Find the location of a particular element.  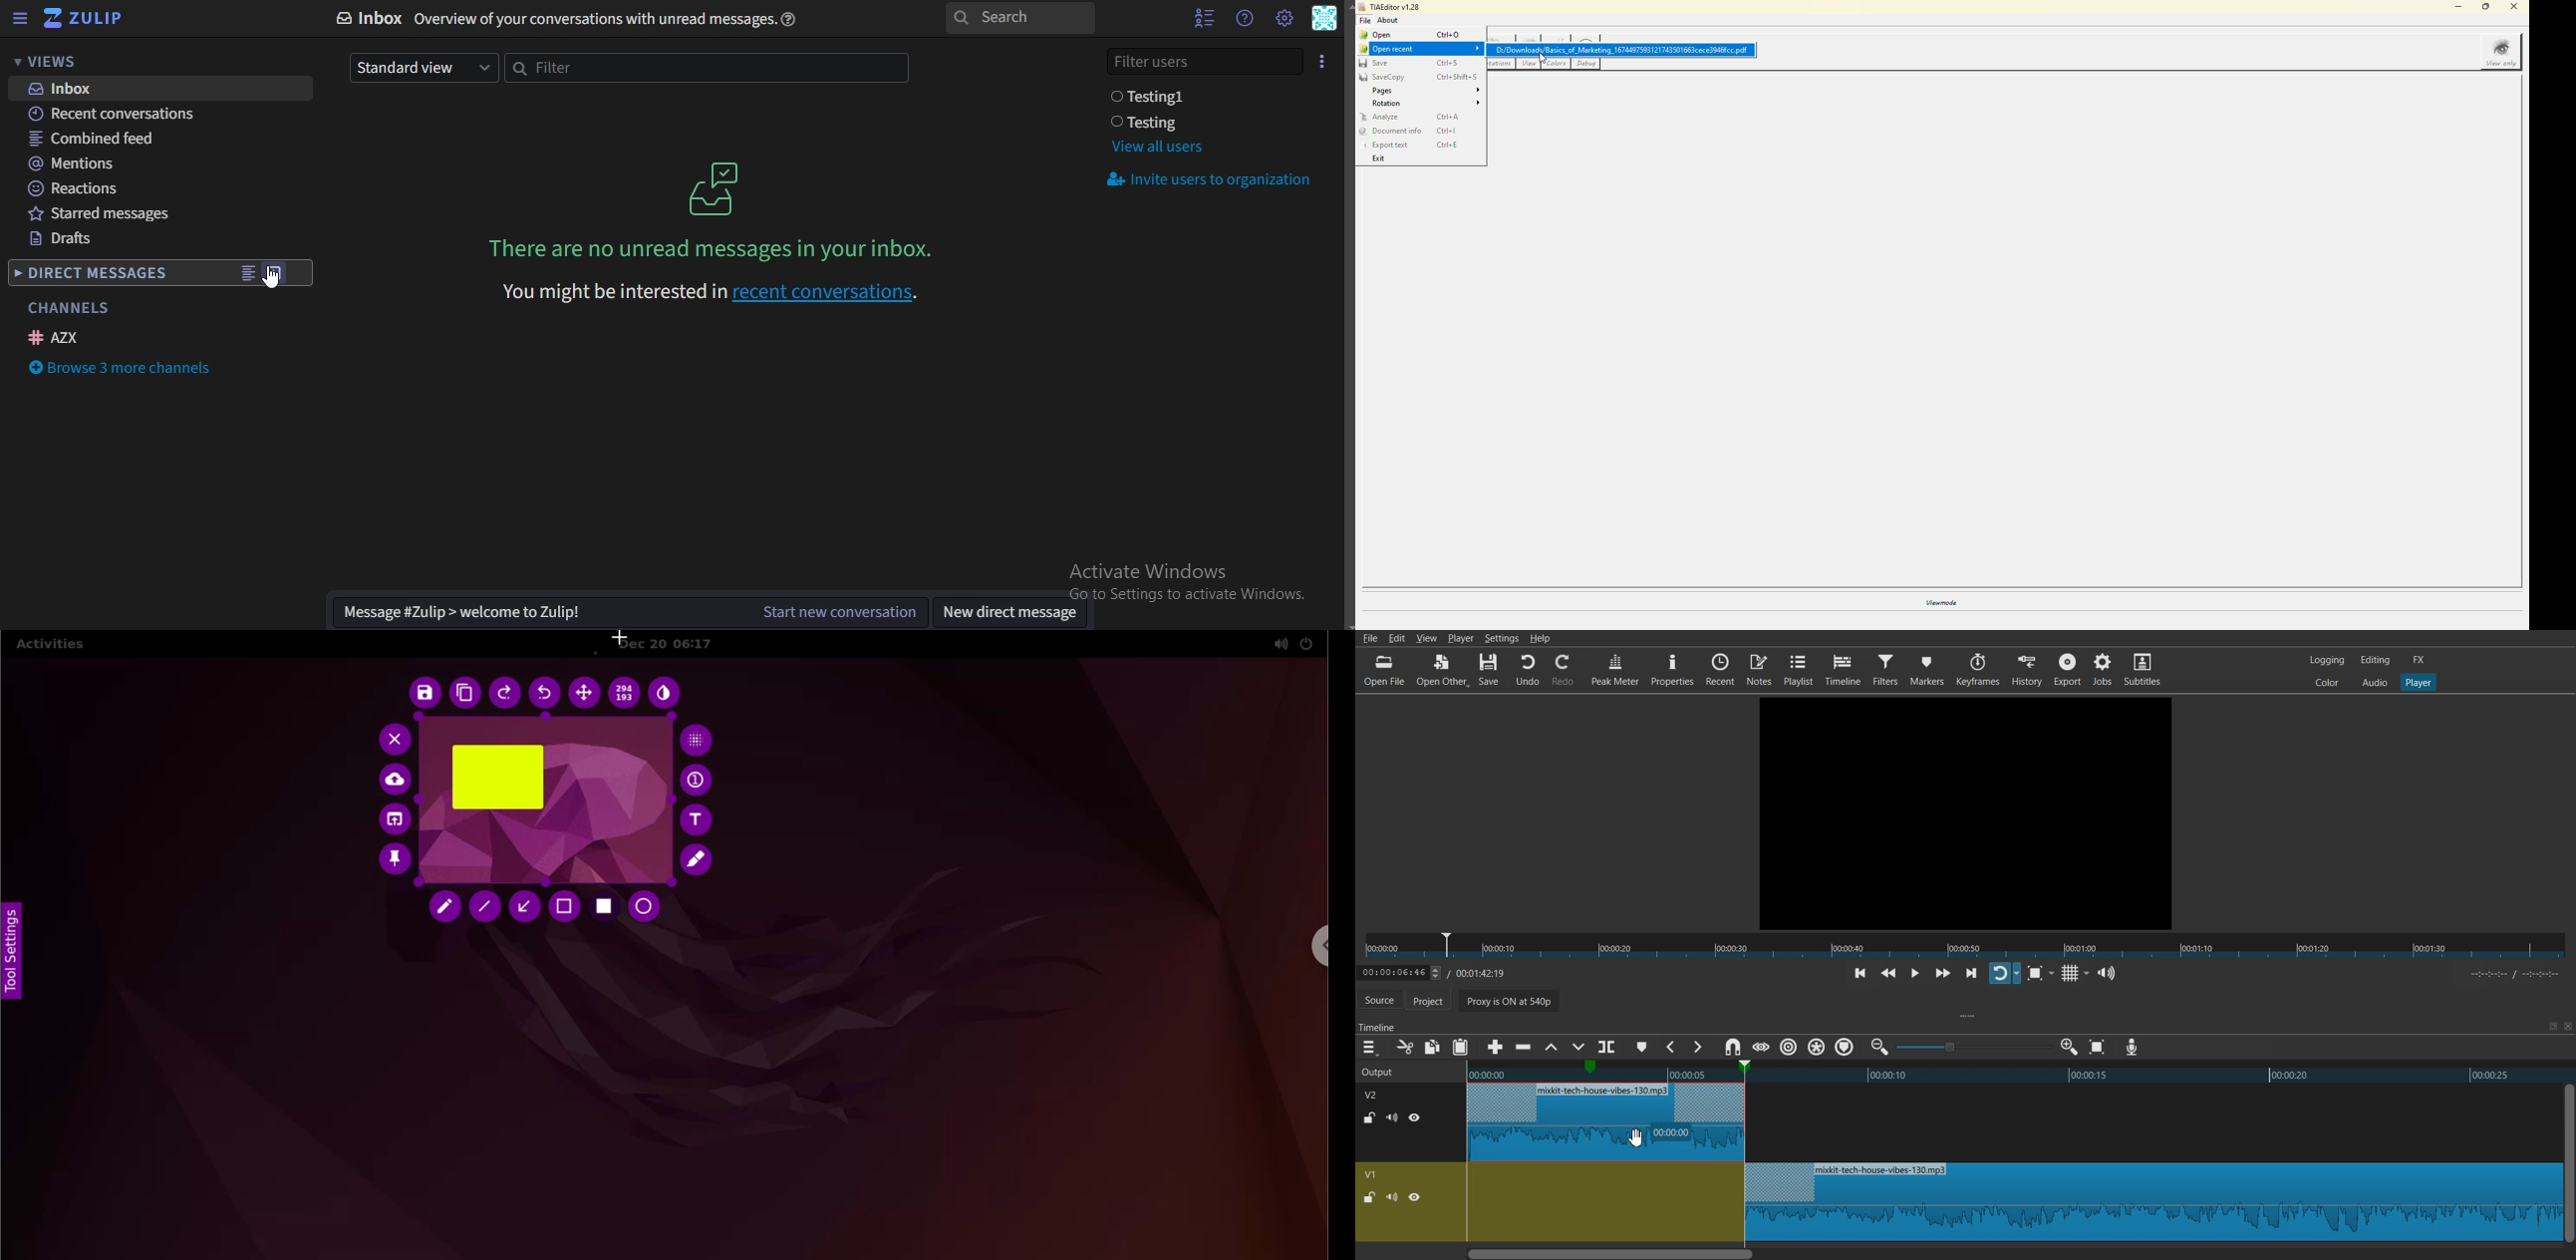

Skip to next point is located at coordinates (1973, 974).